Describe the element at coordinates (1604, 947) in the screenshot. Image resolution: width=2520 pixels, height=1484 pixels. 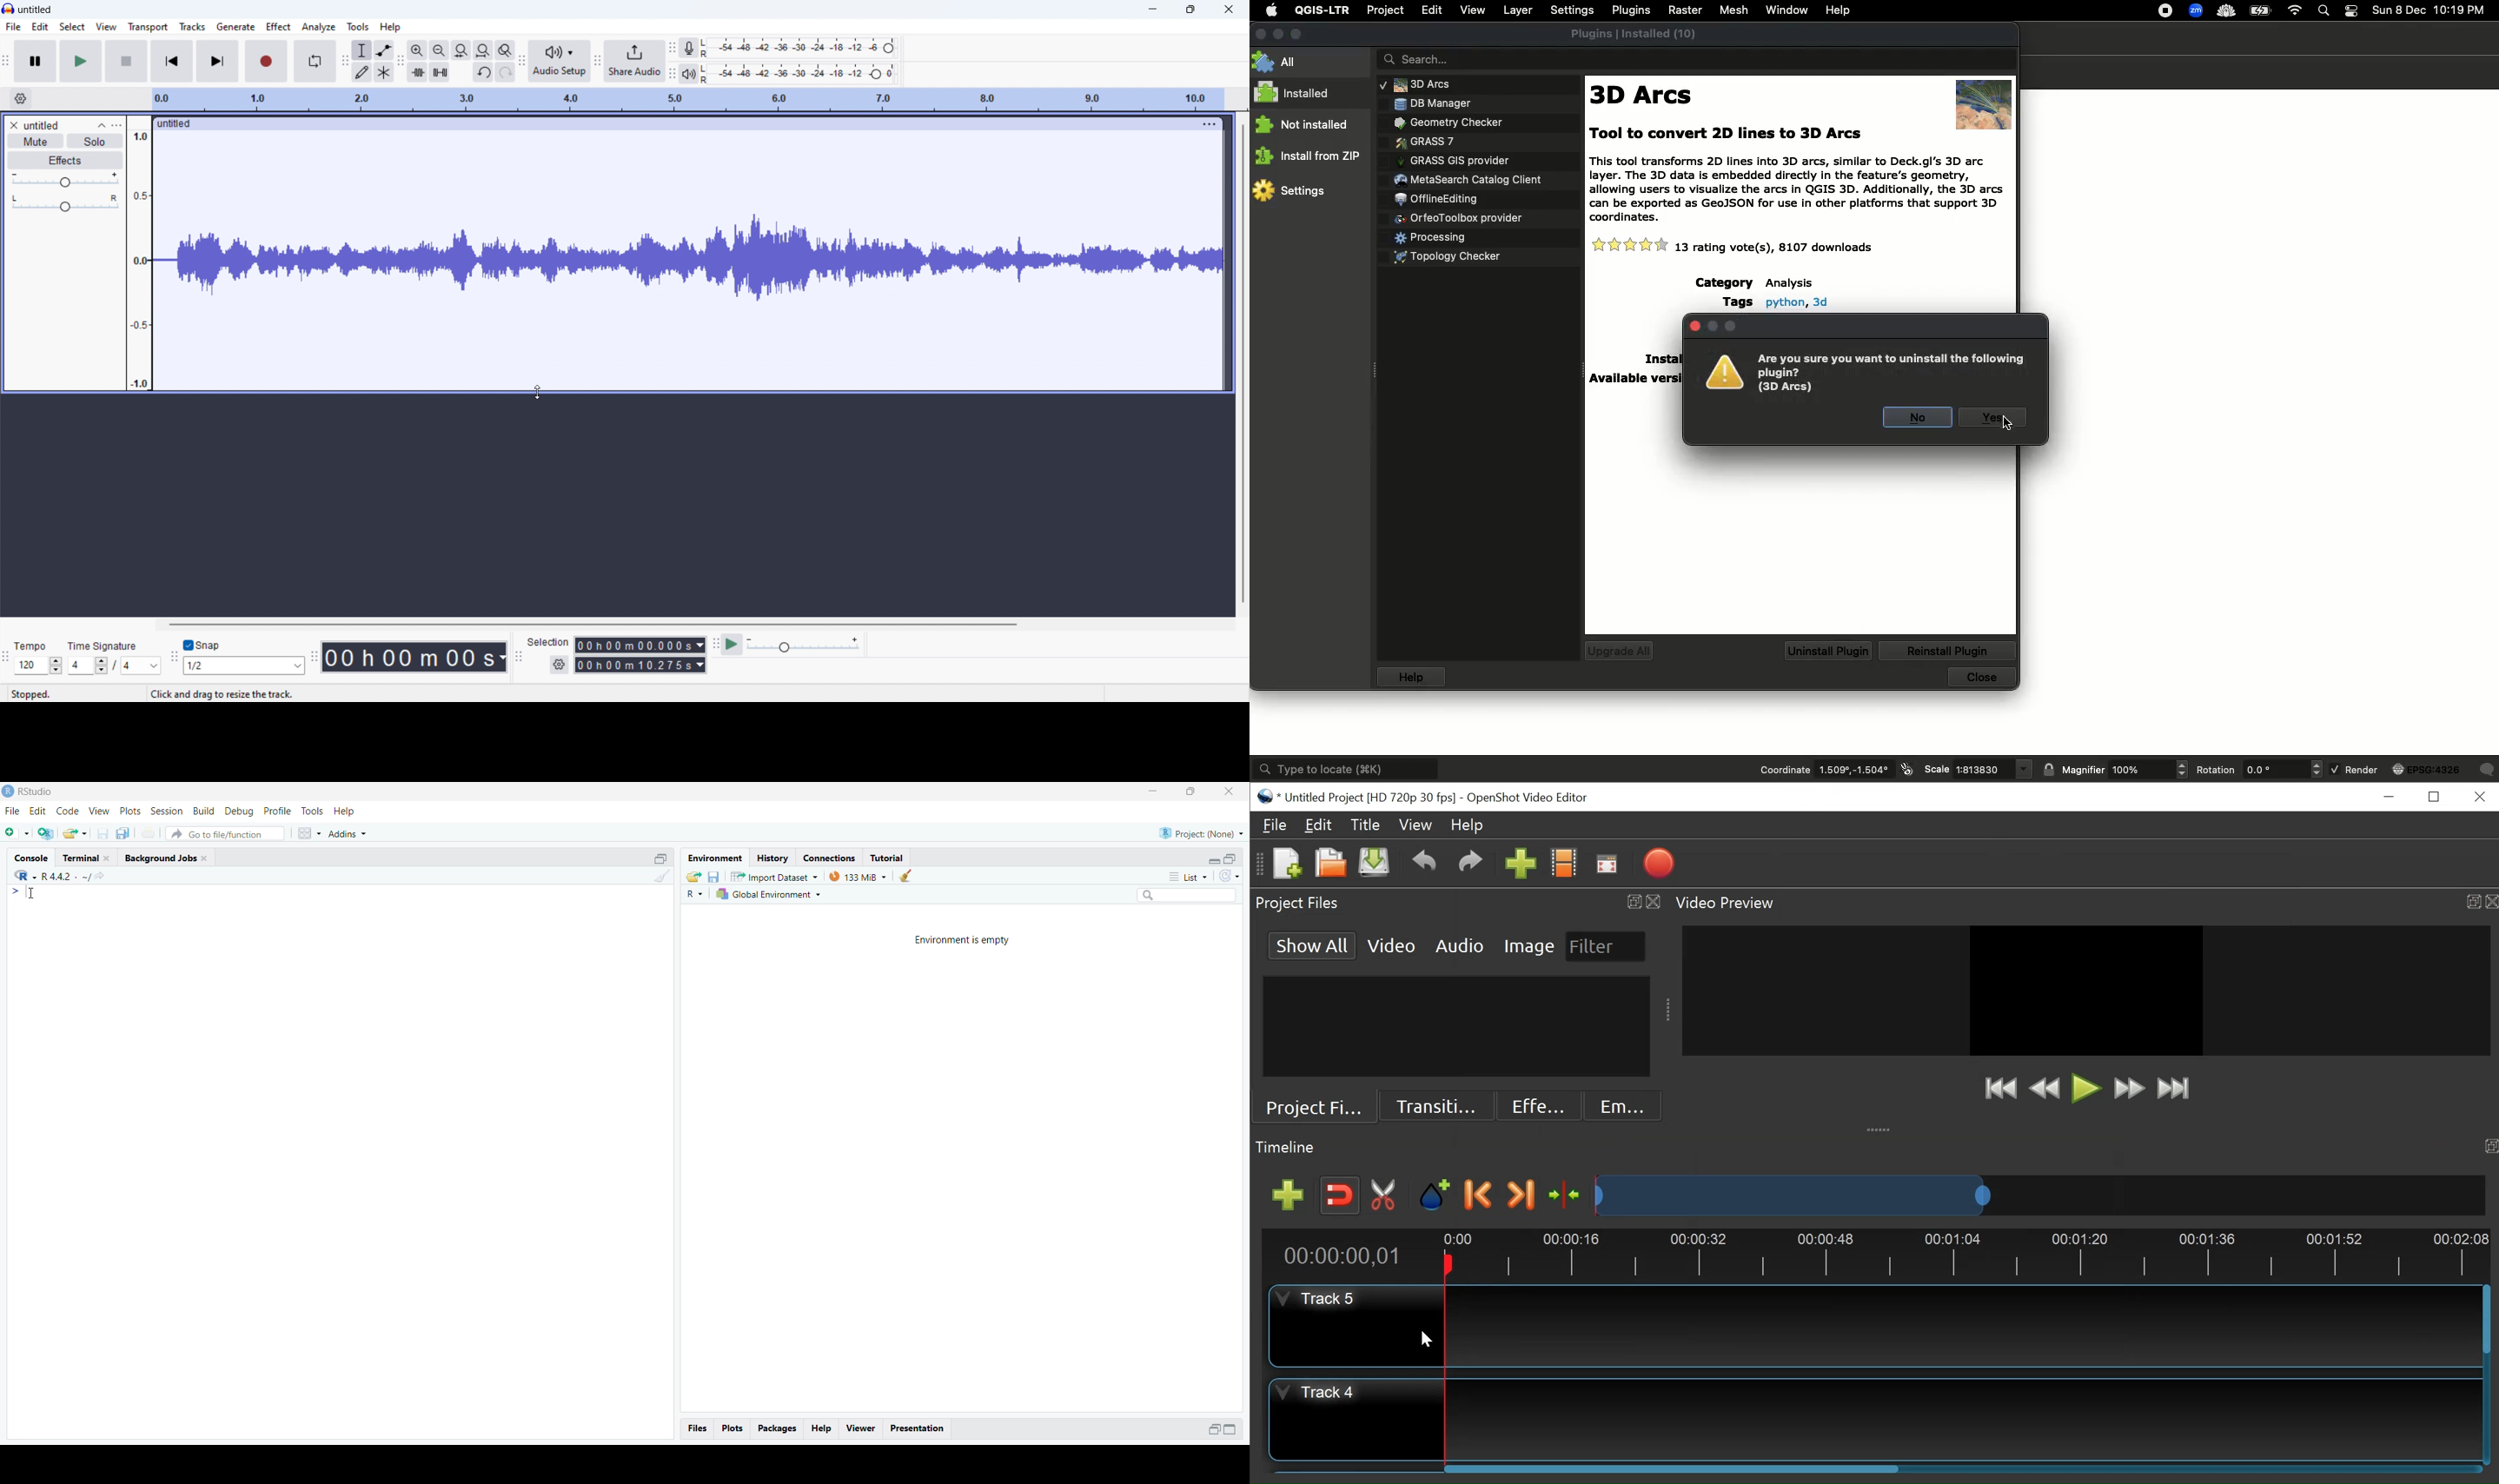
I see `Filter` at that location.